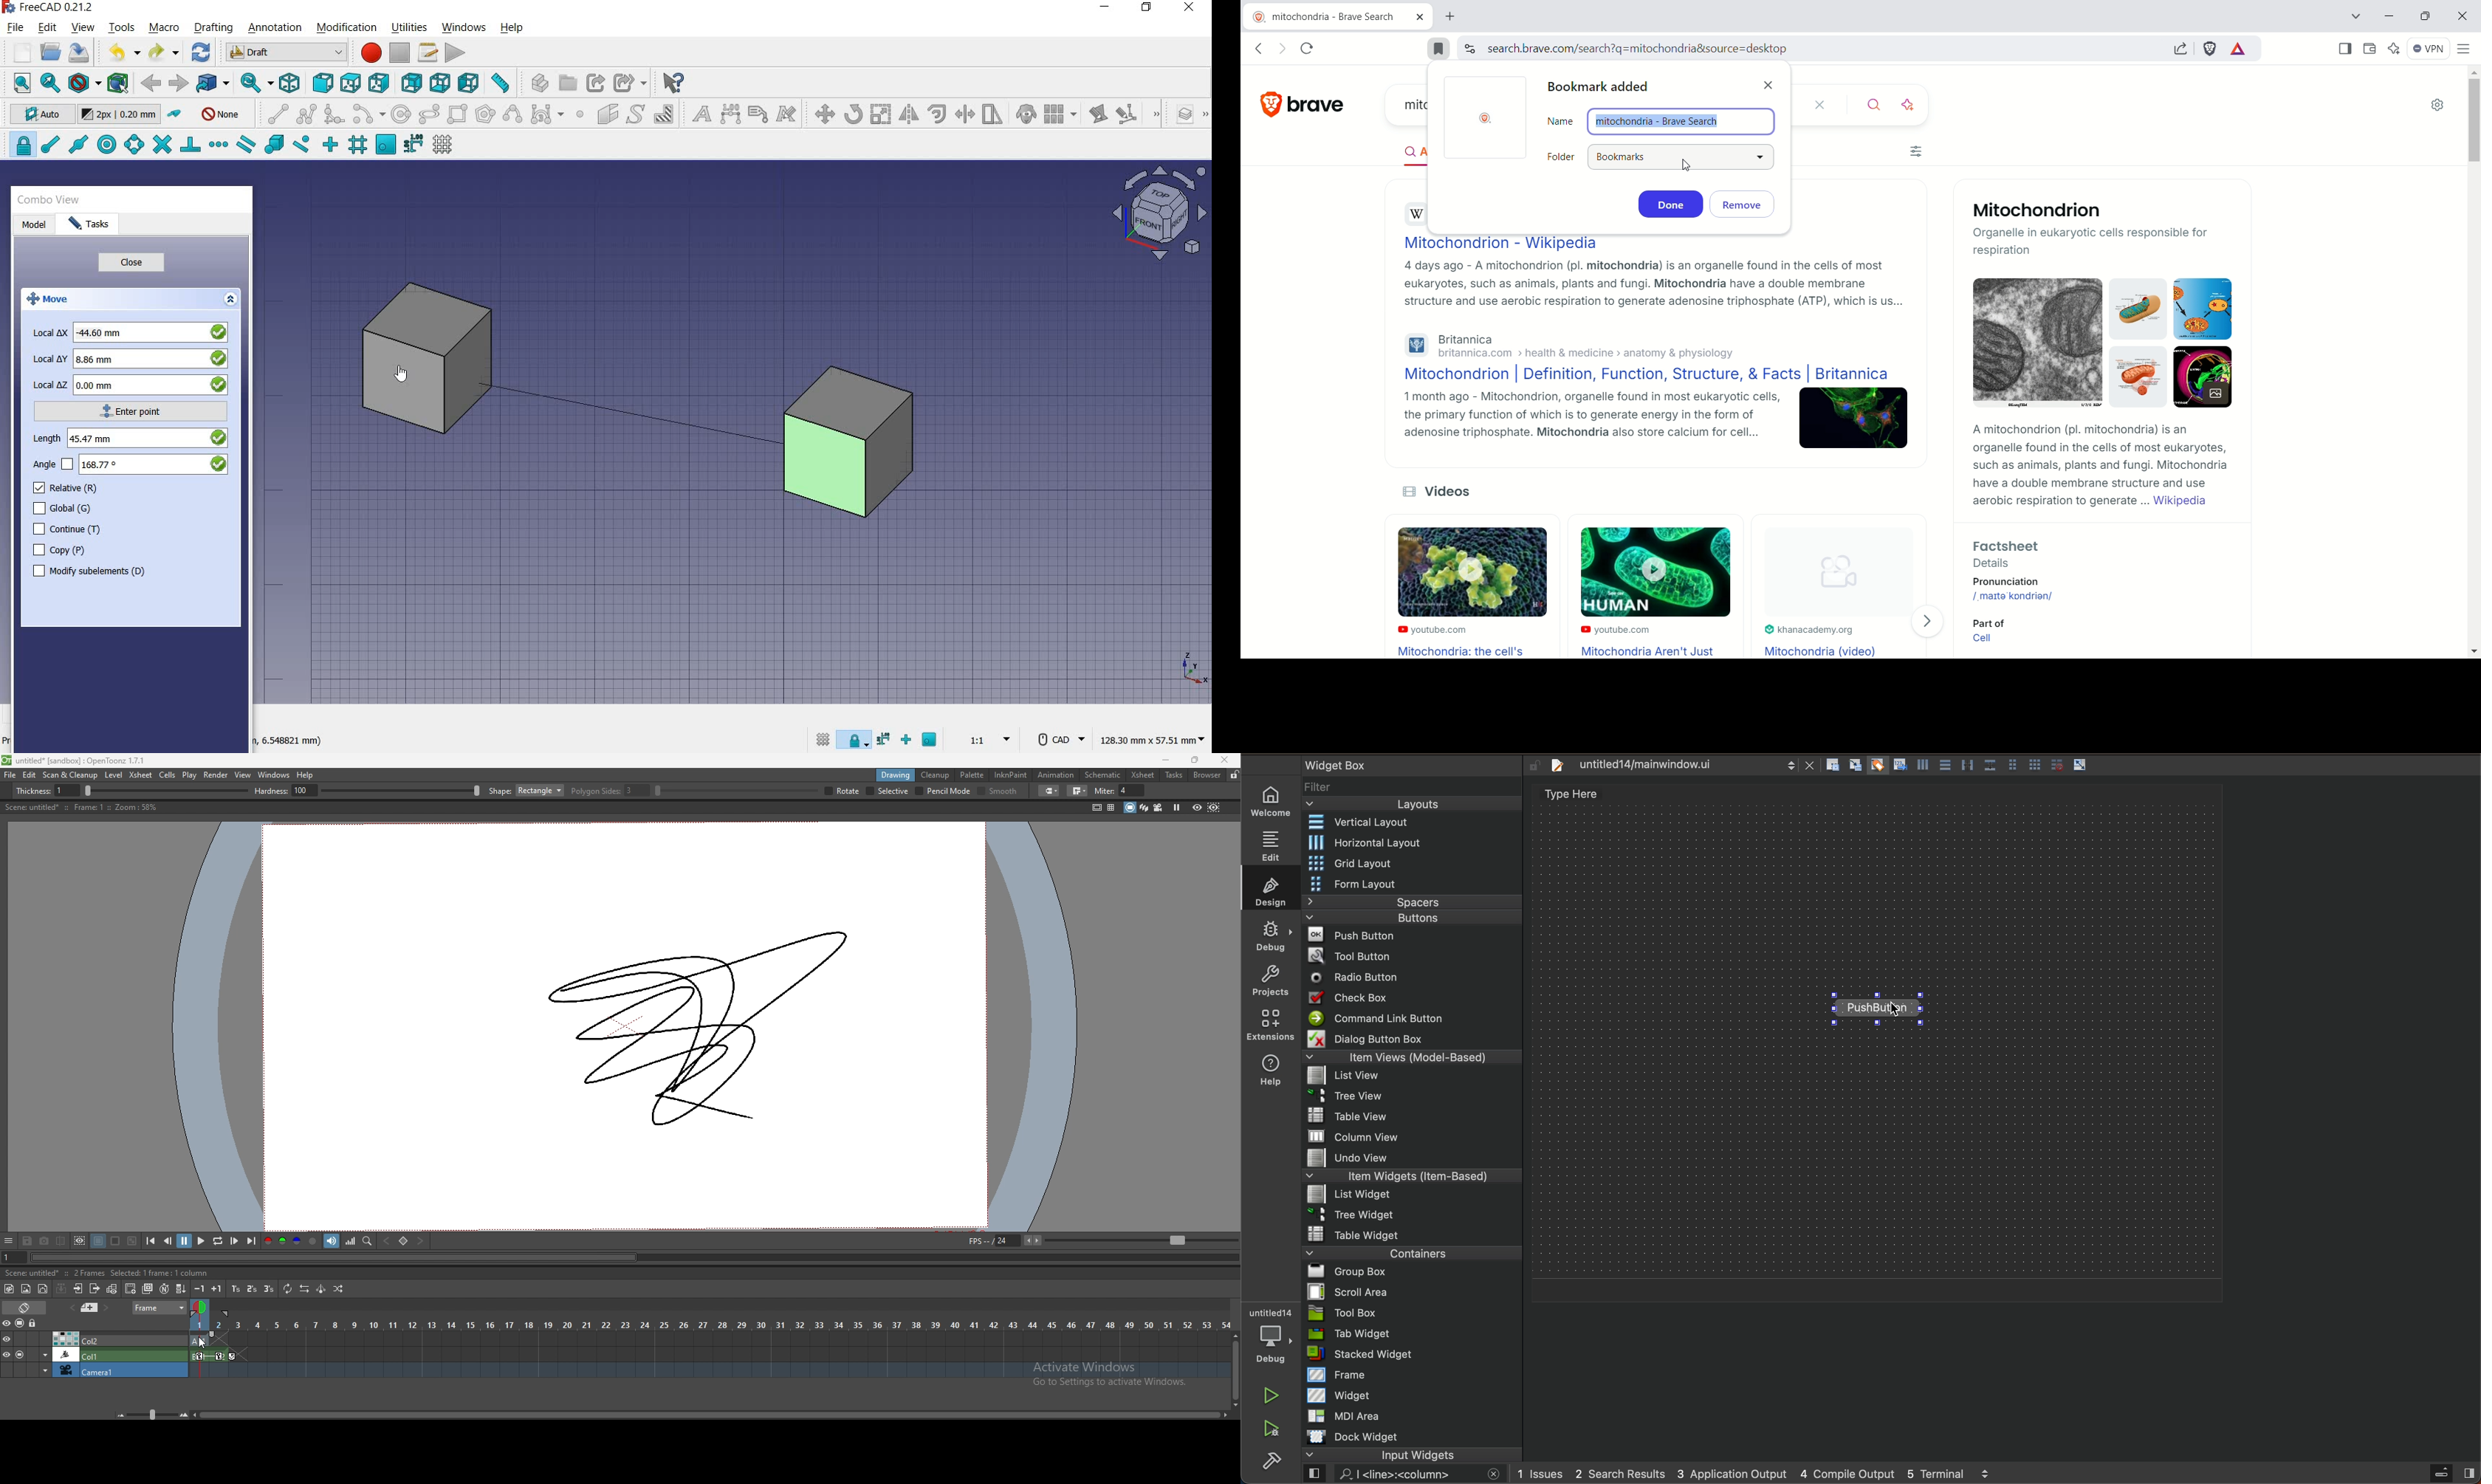 This screenshot has width=2492, height=1484. Describe the element at coordinates (26, 1289) in the screenshot. I see `new raster level` at that location.